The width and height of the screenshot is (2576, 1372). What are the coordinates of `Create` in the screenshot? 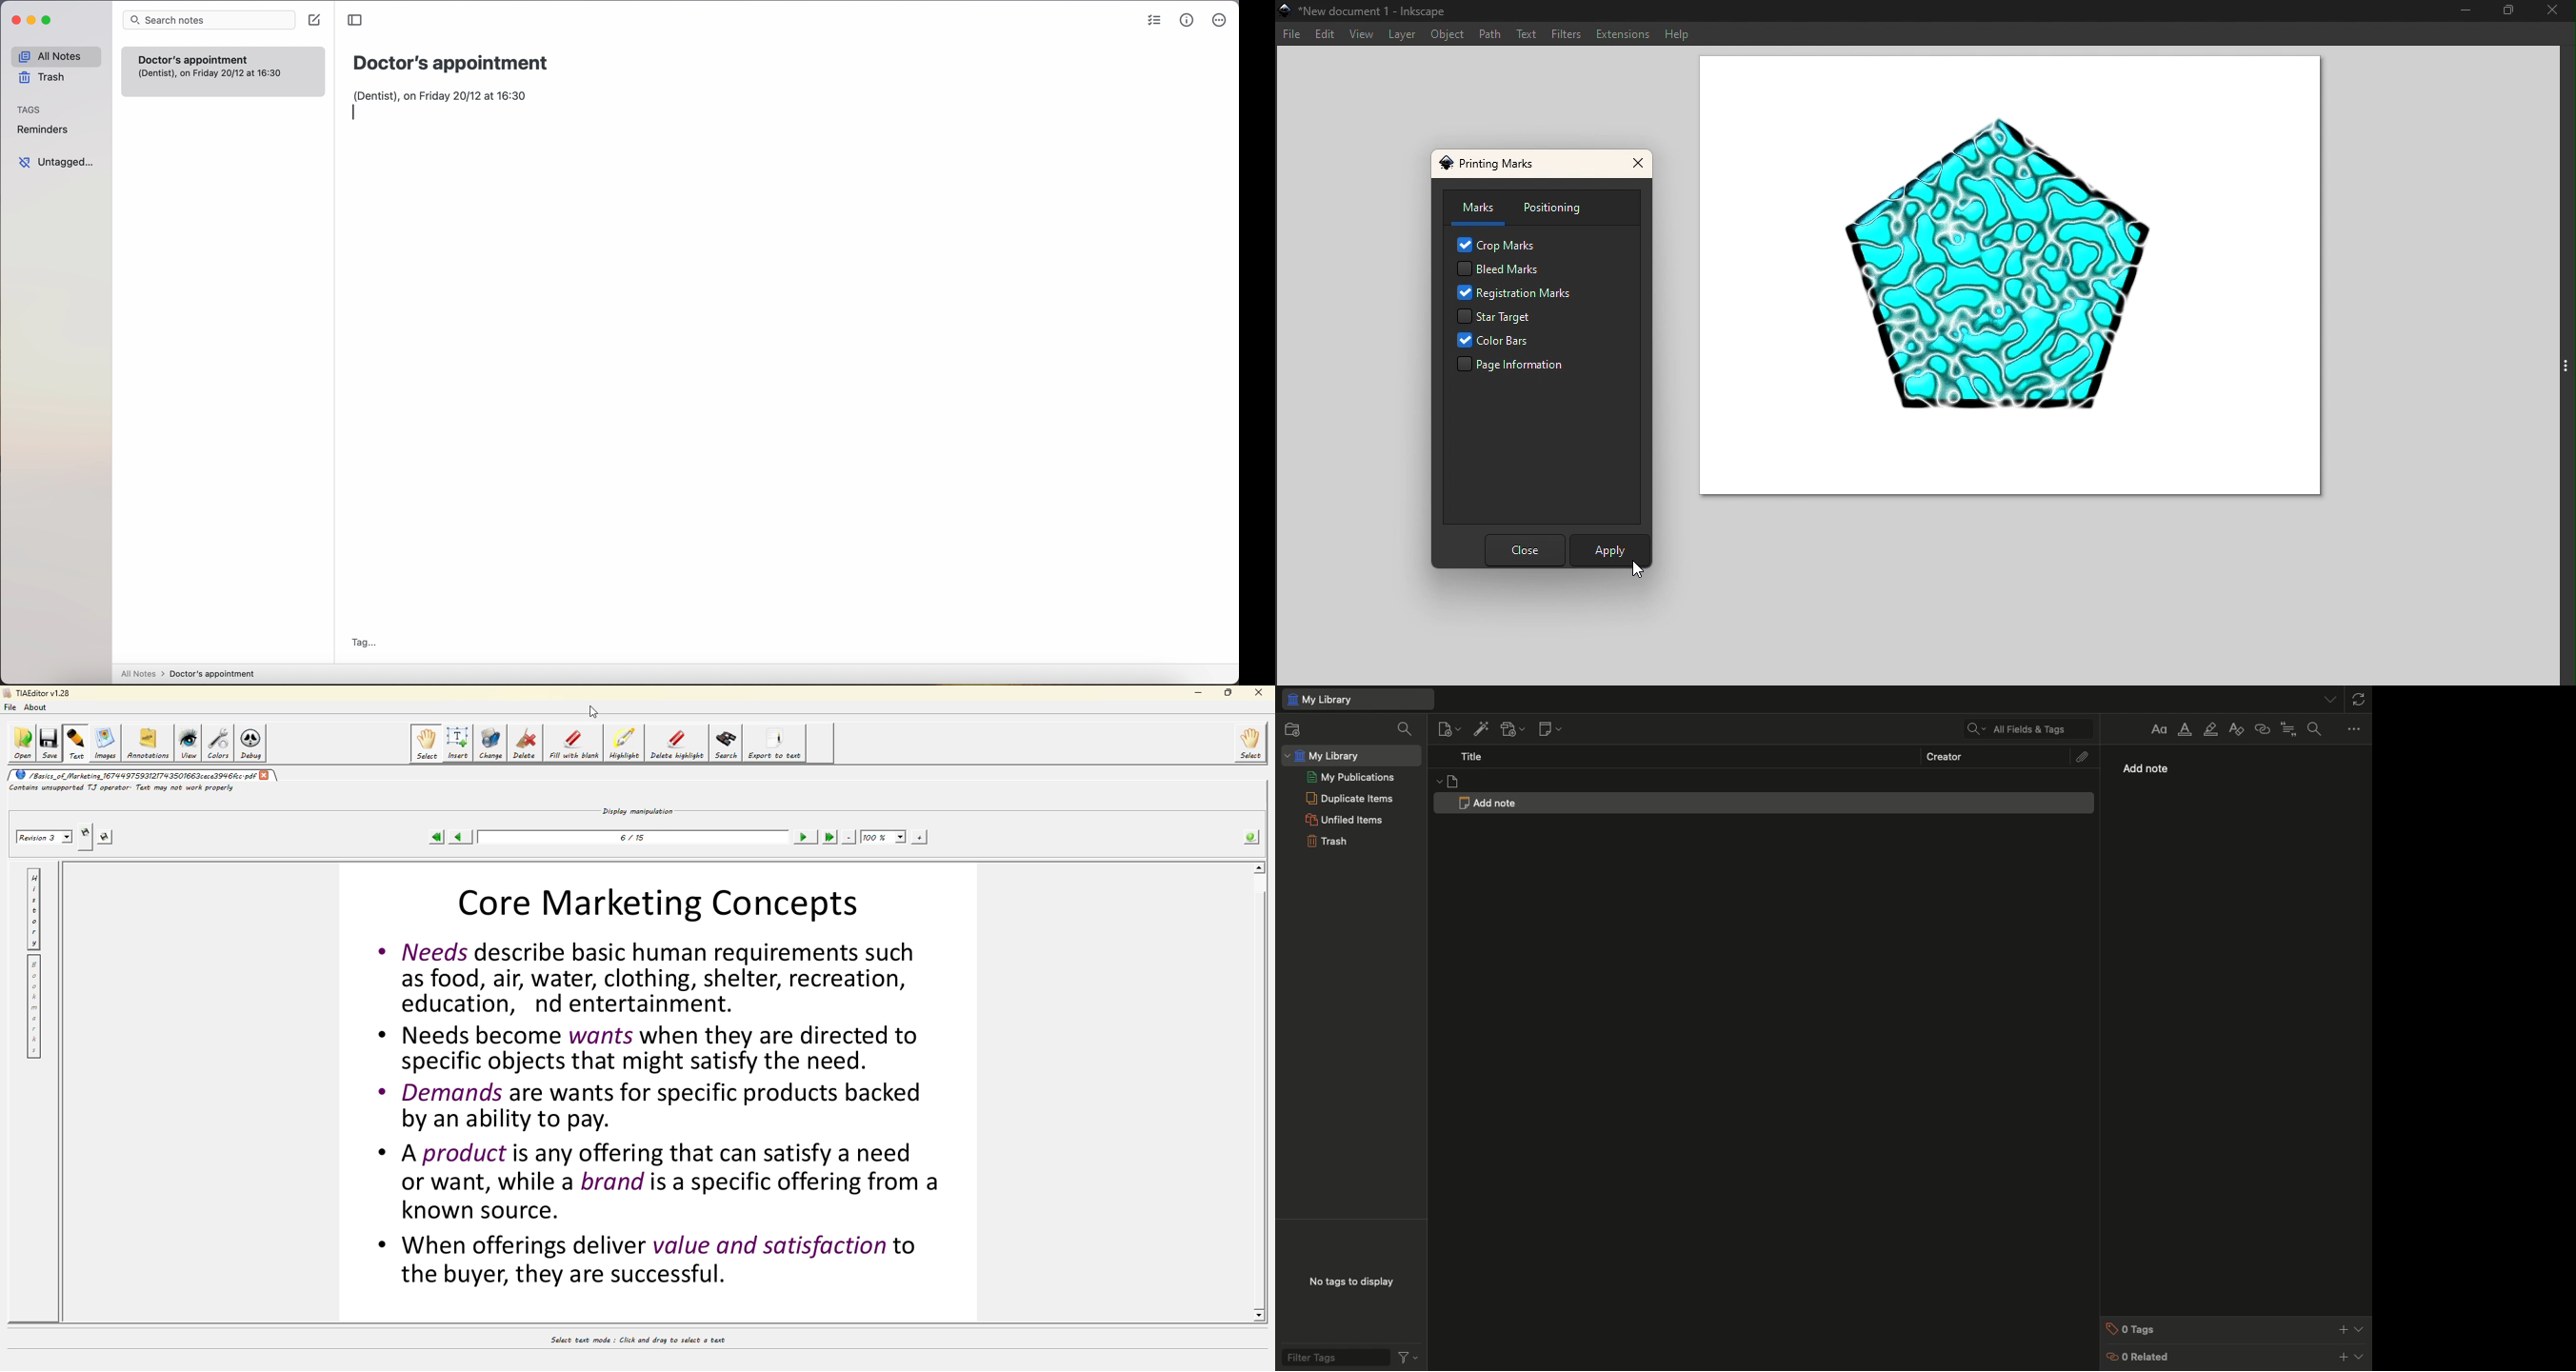 It's located at (1943, 755).